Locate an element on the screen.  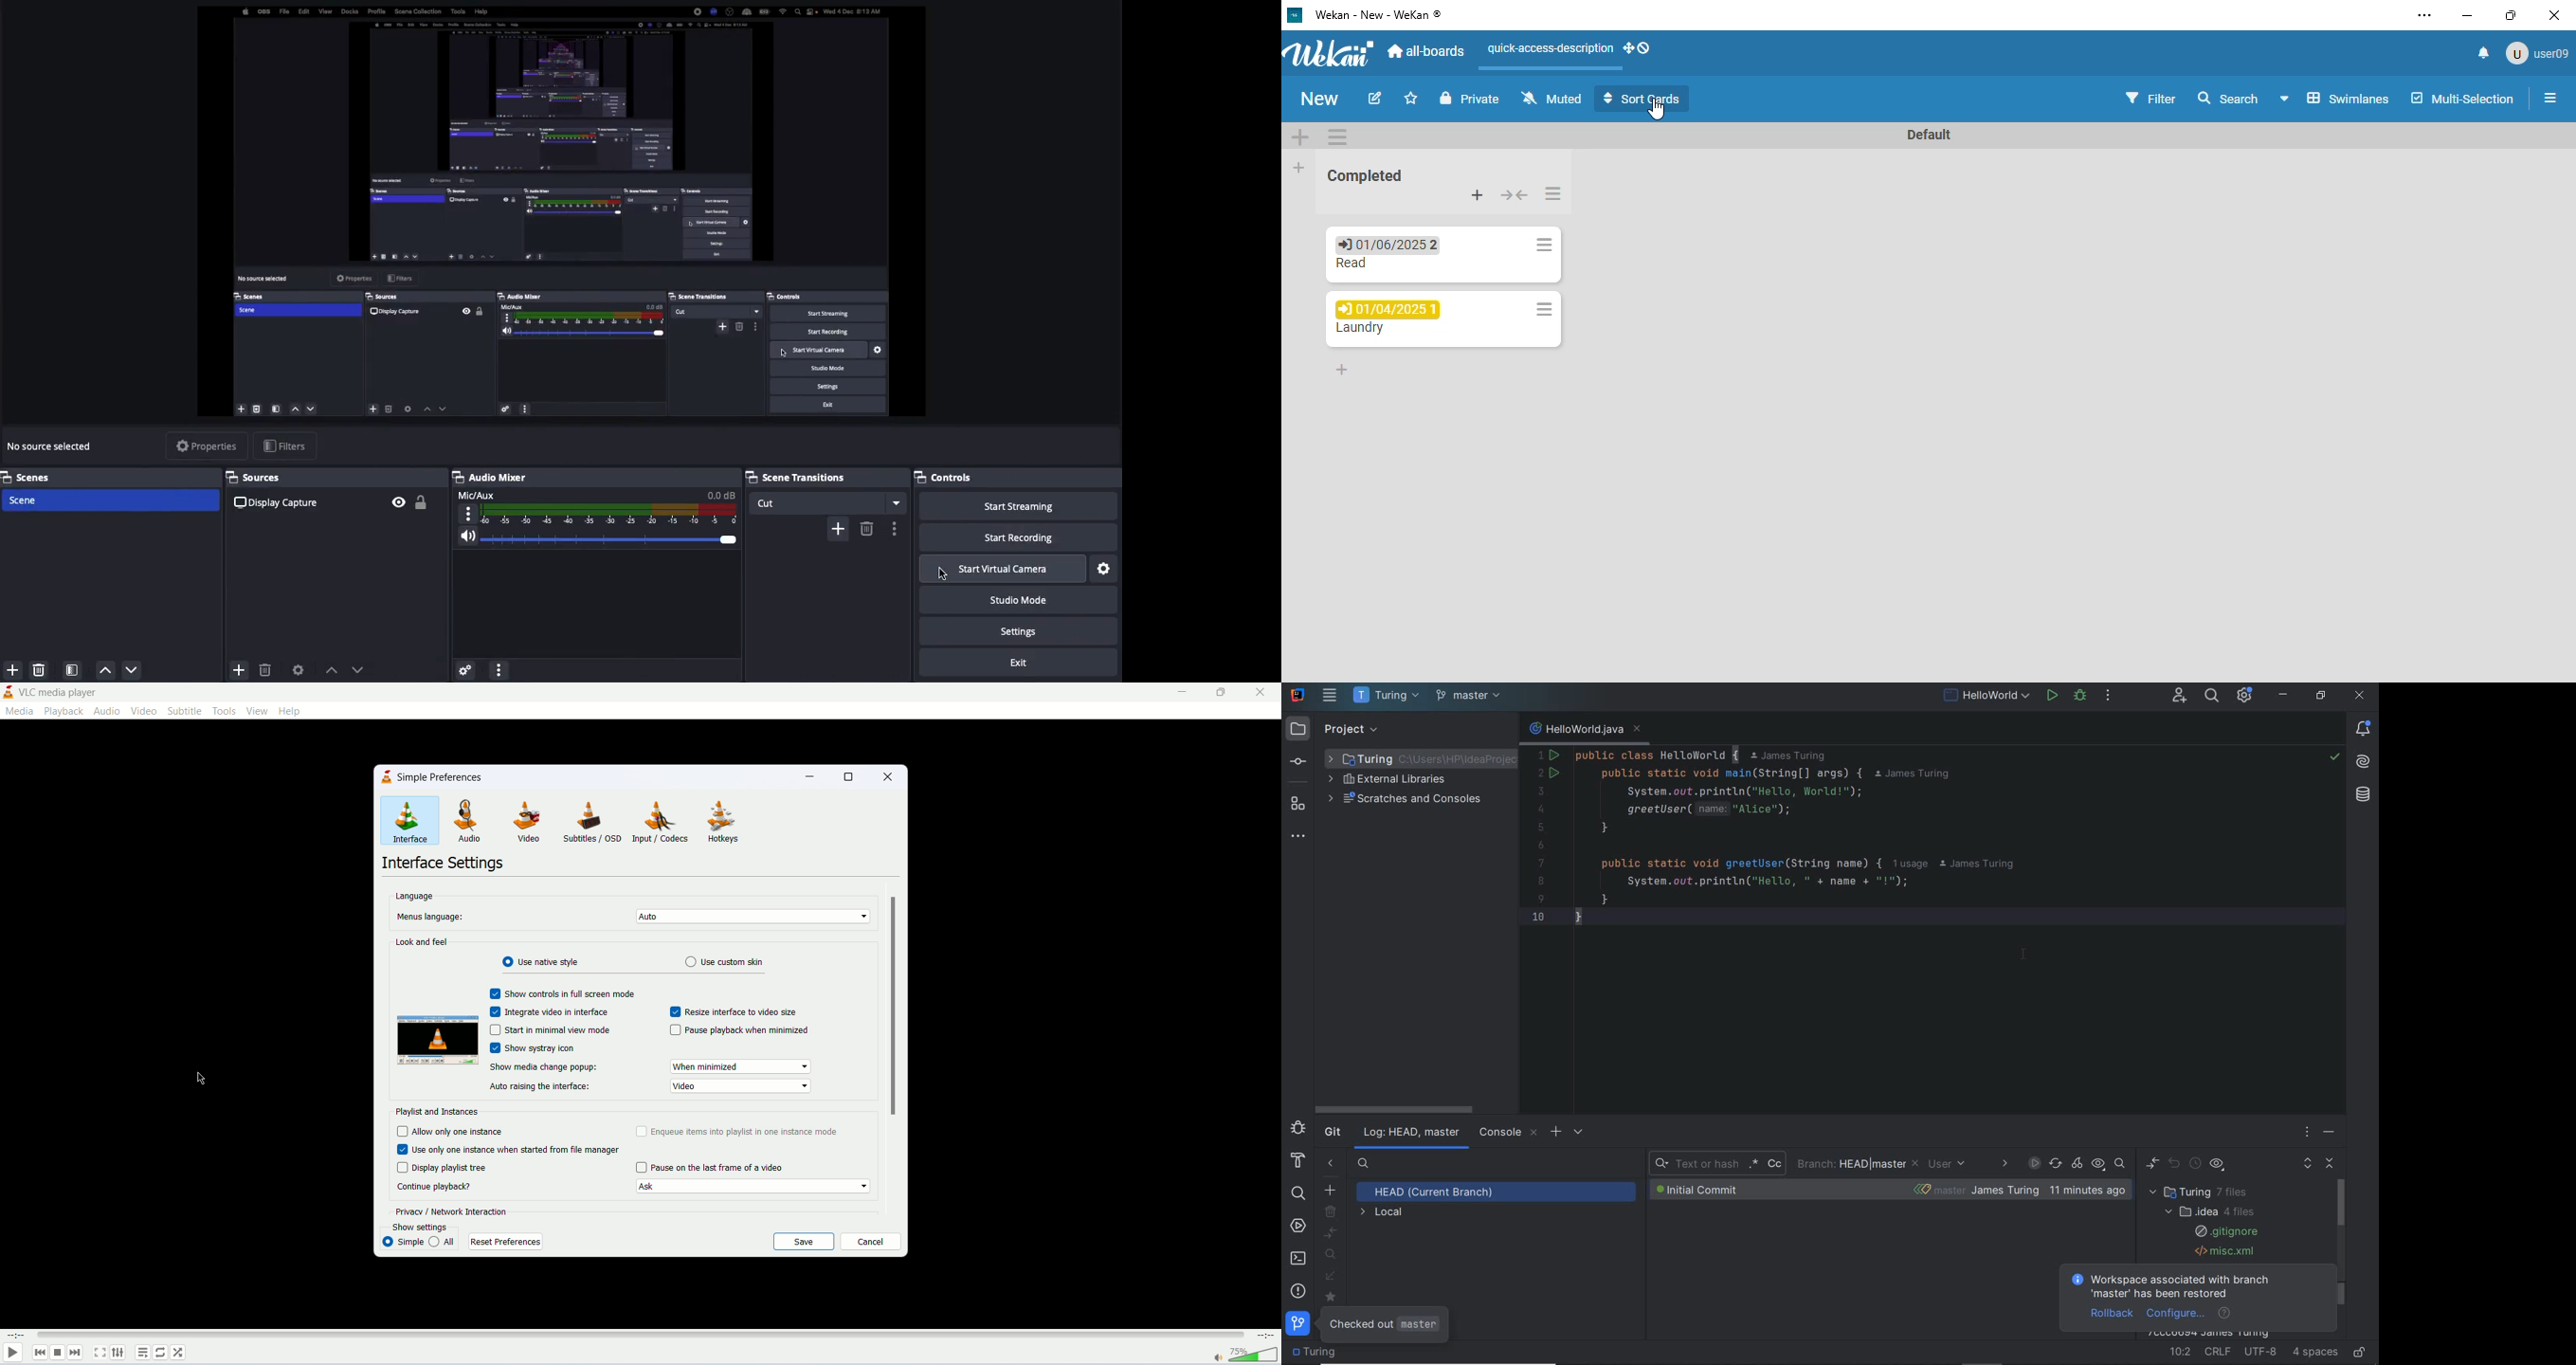
add list is located at coordinates (1299, 167).